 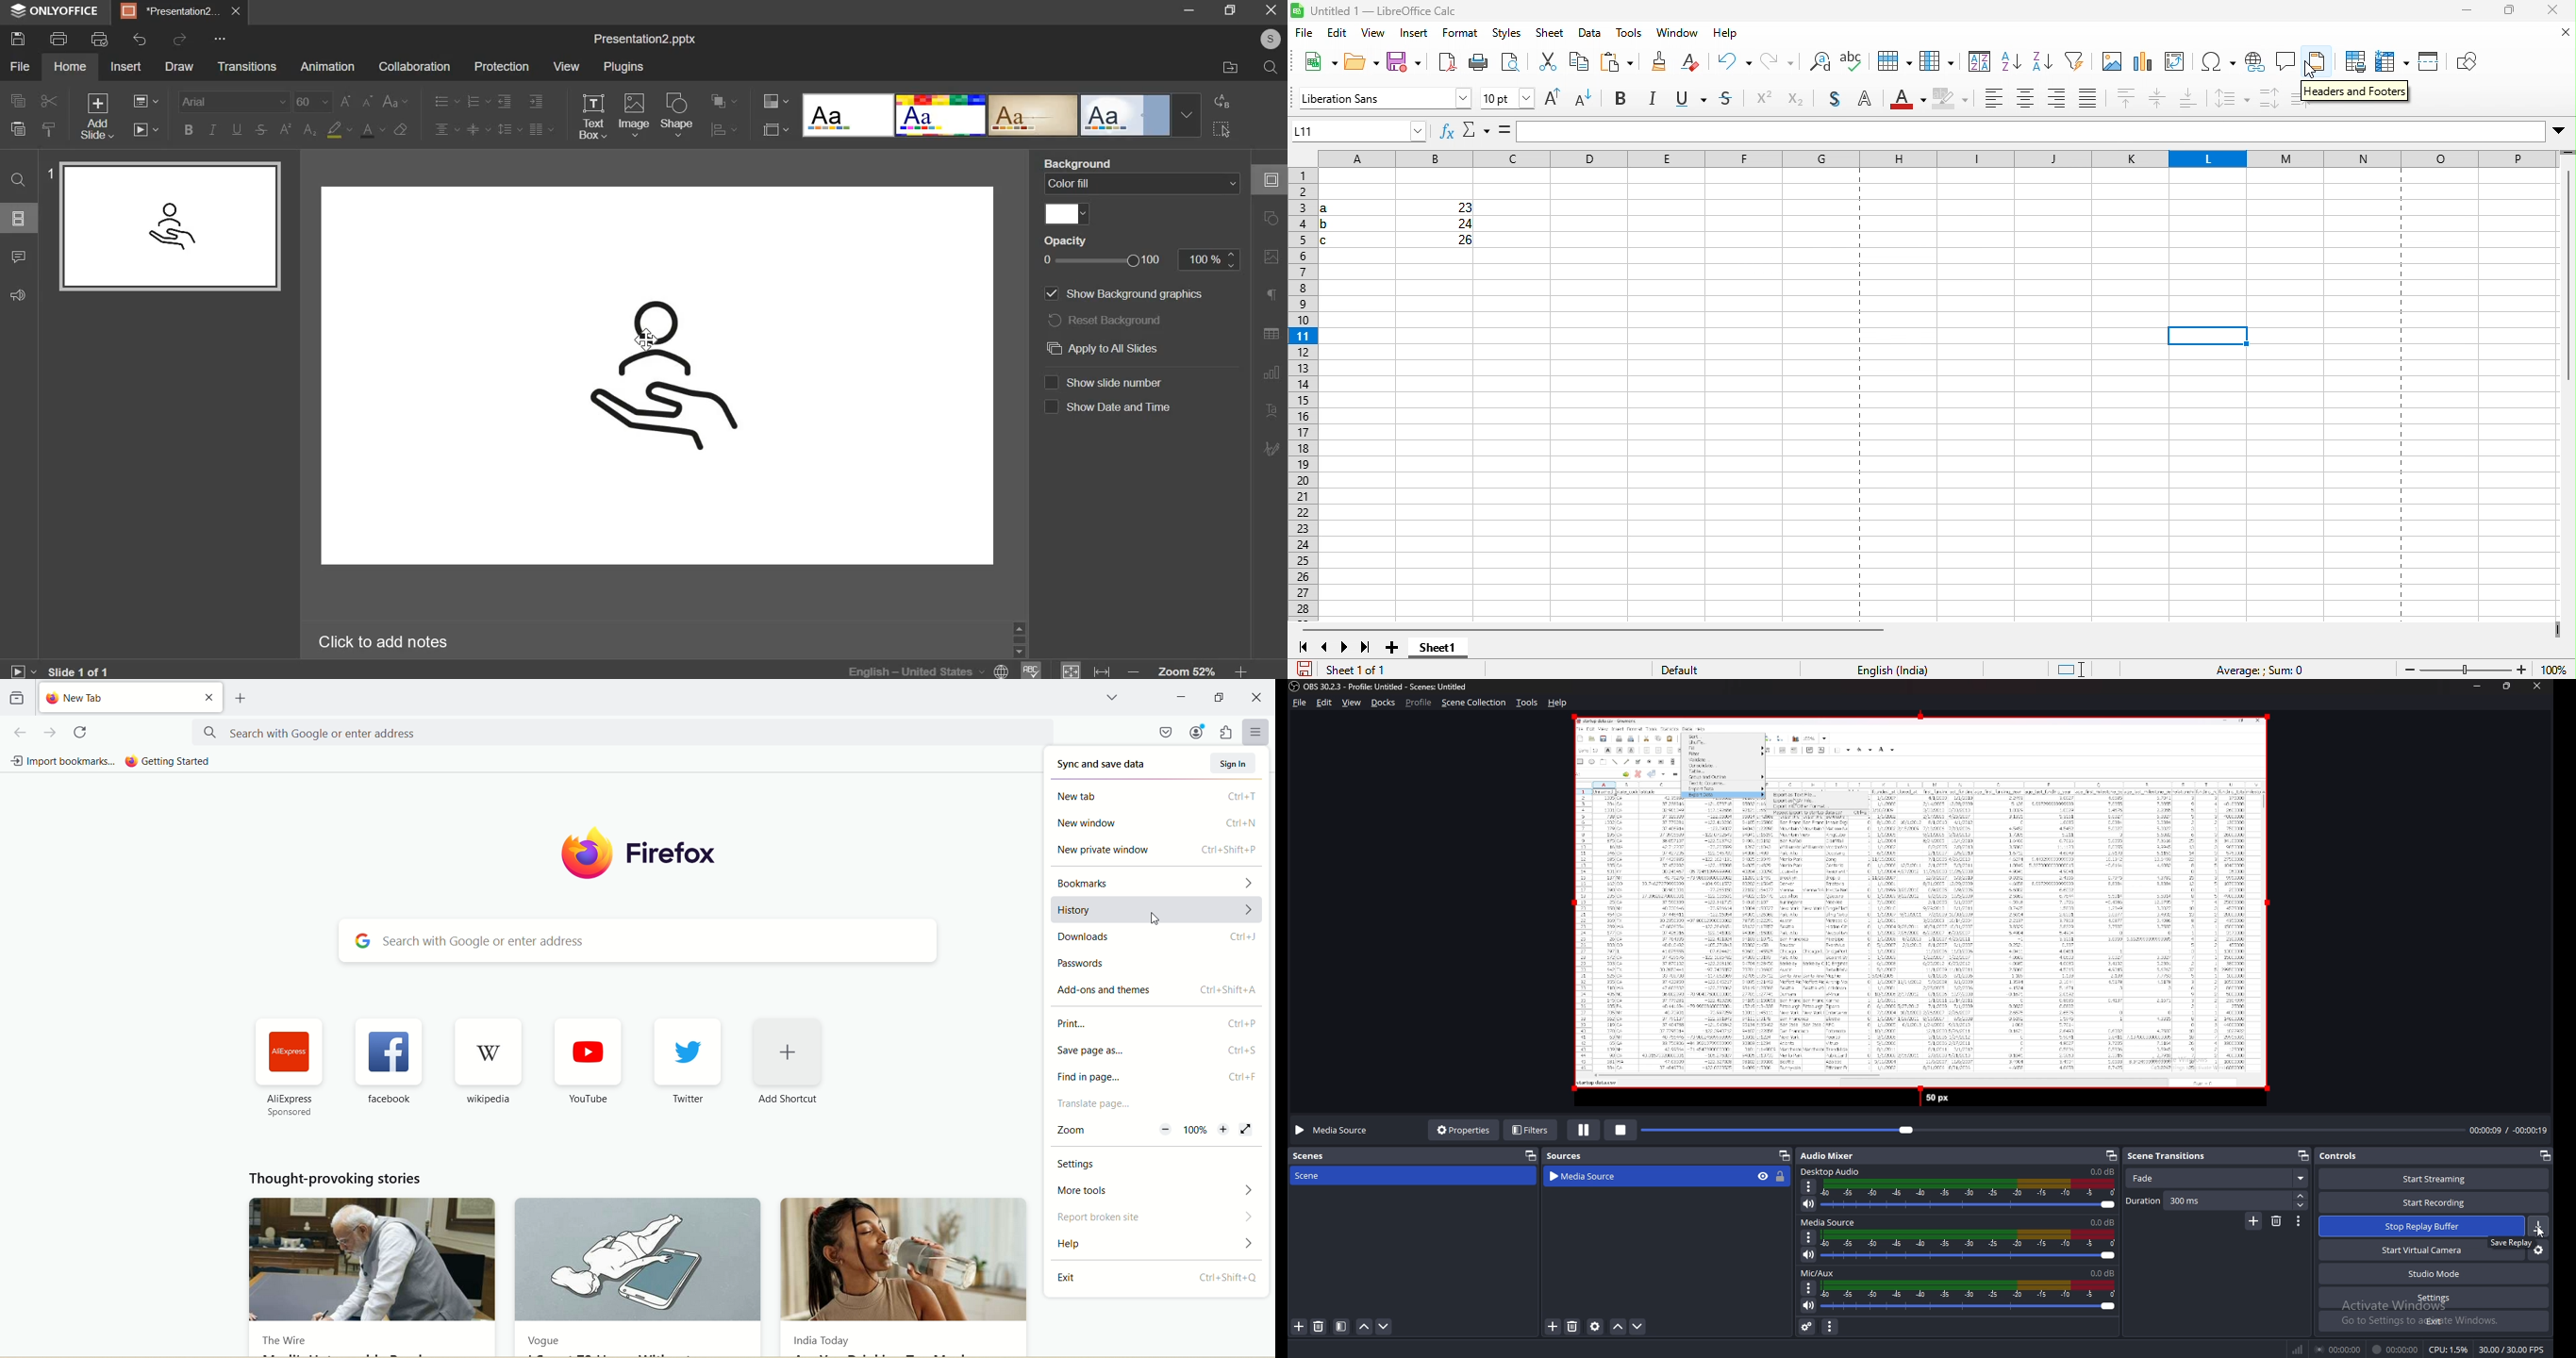 What do you see at coordinates (1914, 912) in the screenshot?
I see `media` at bounding box center [1914, 912].